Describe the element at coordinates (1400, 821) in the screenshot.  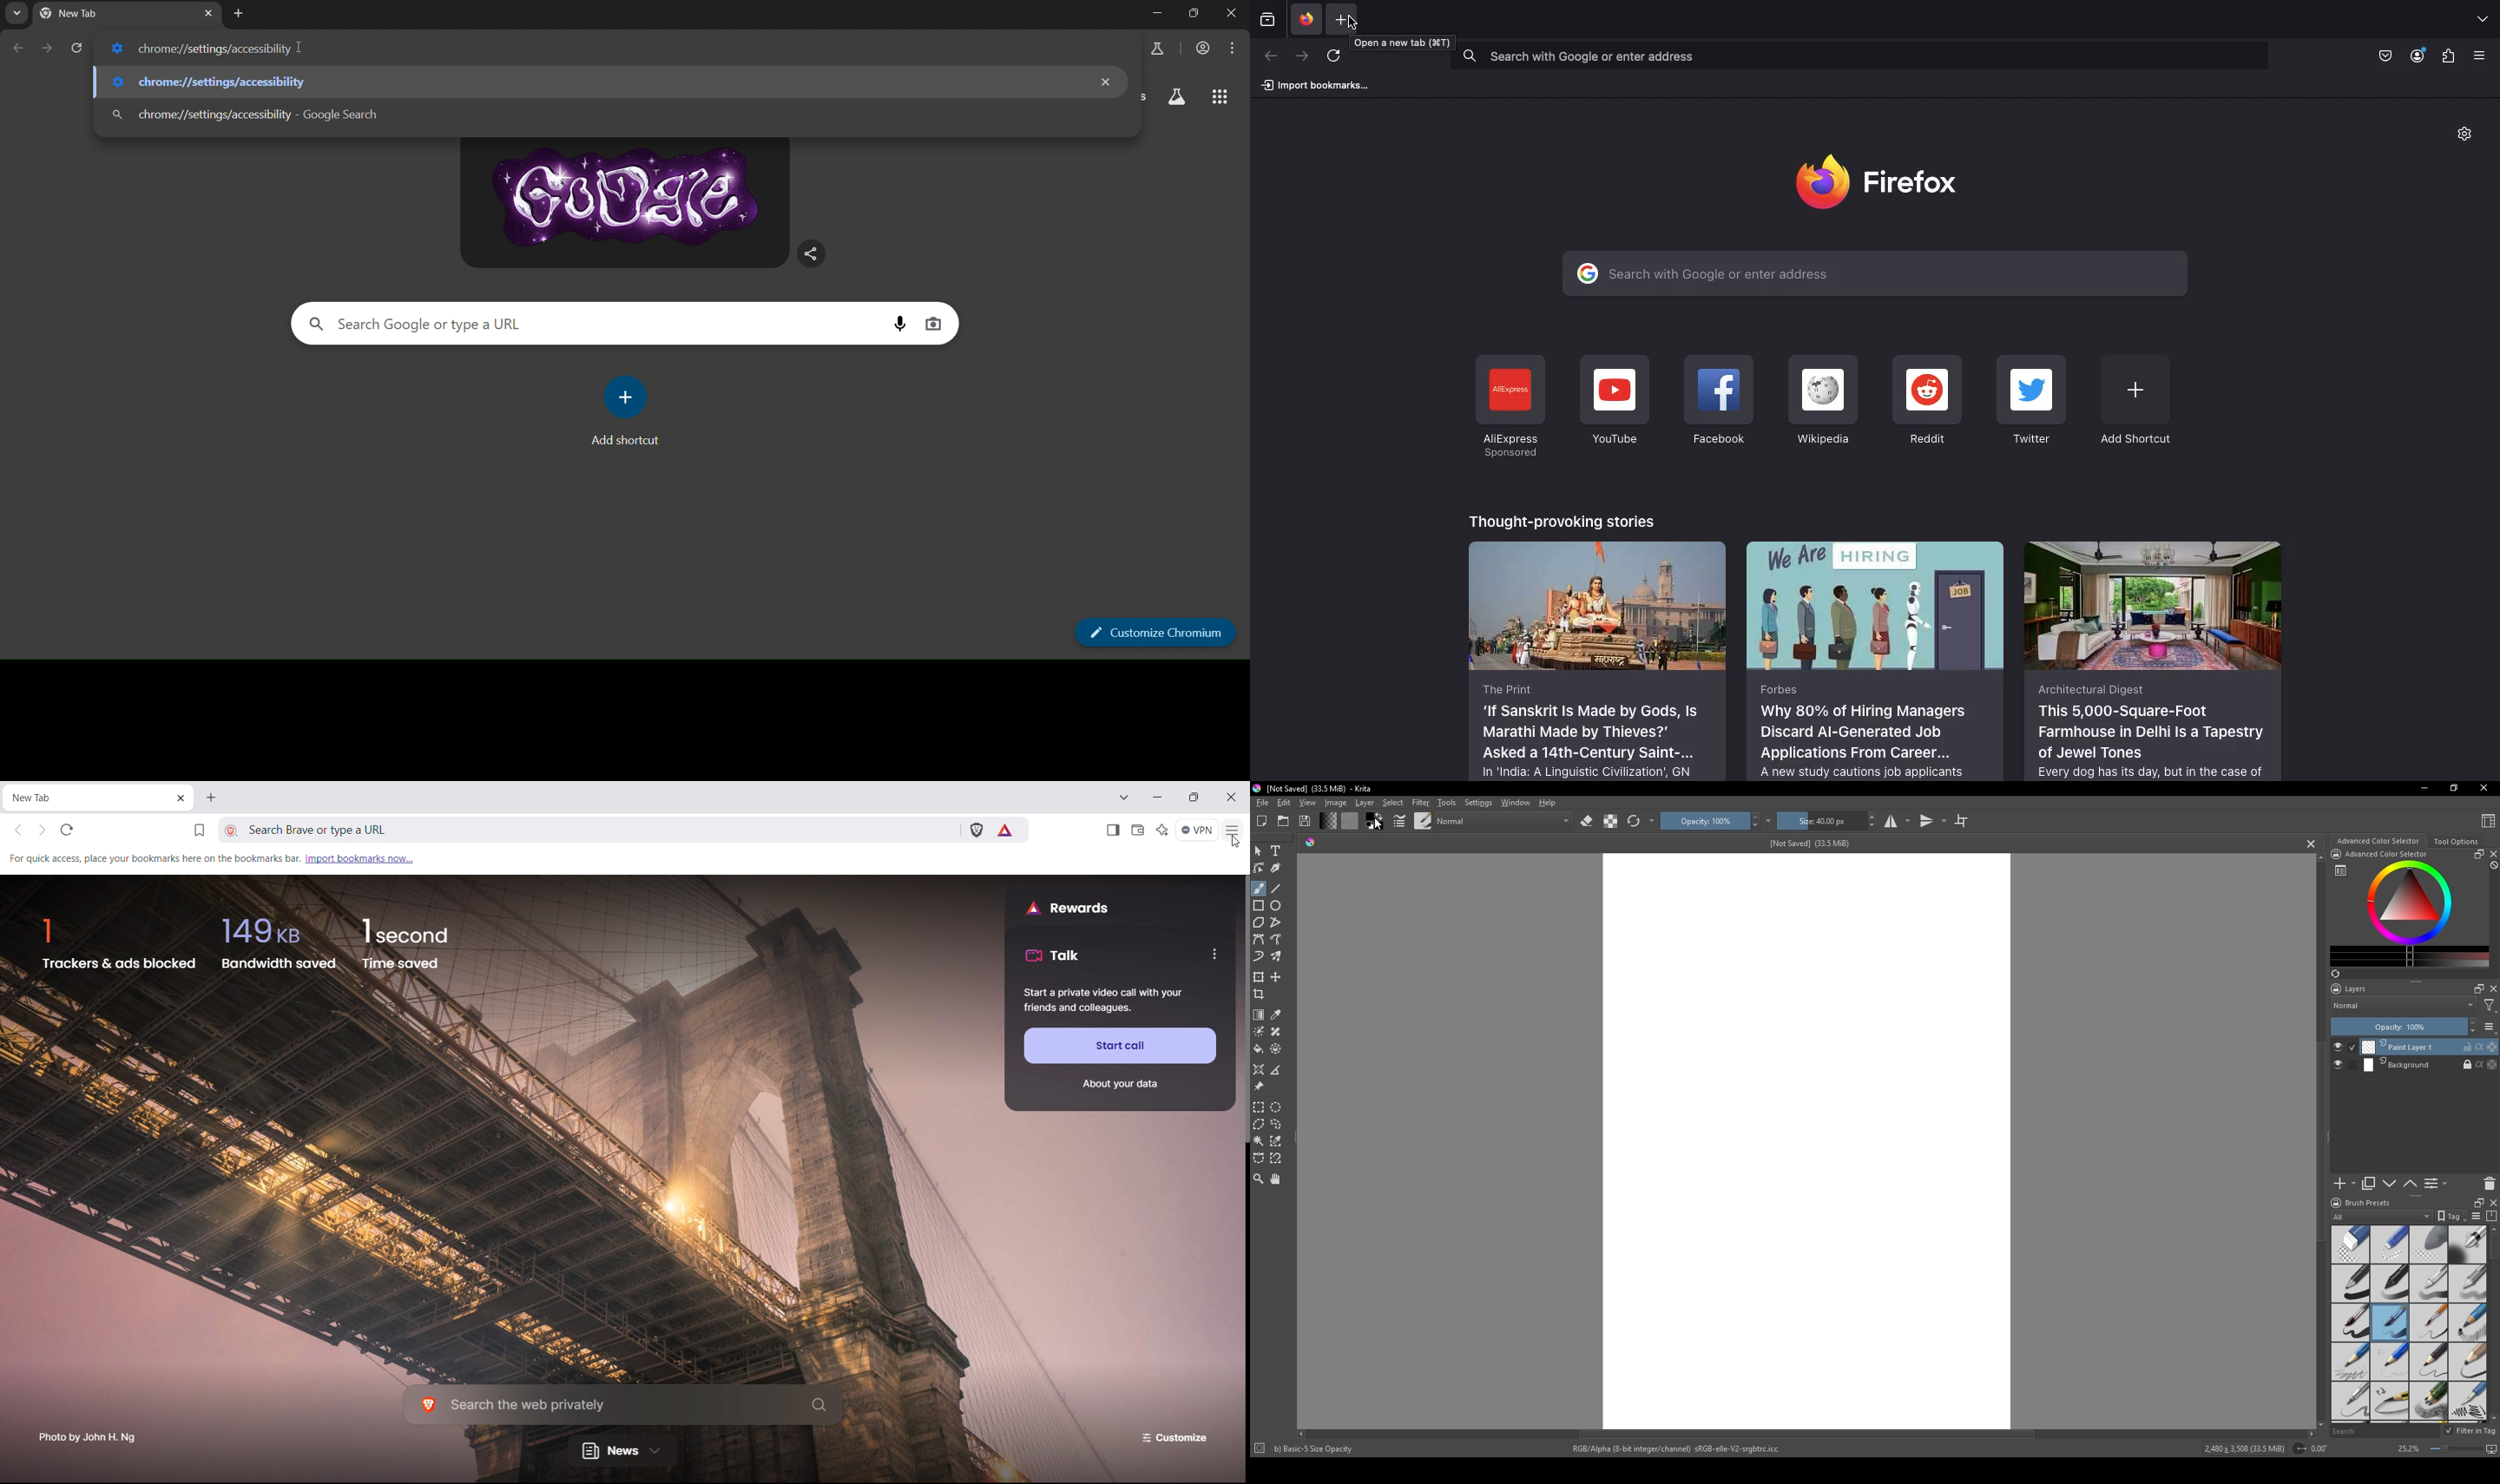
I see `pointers` at that location.